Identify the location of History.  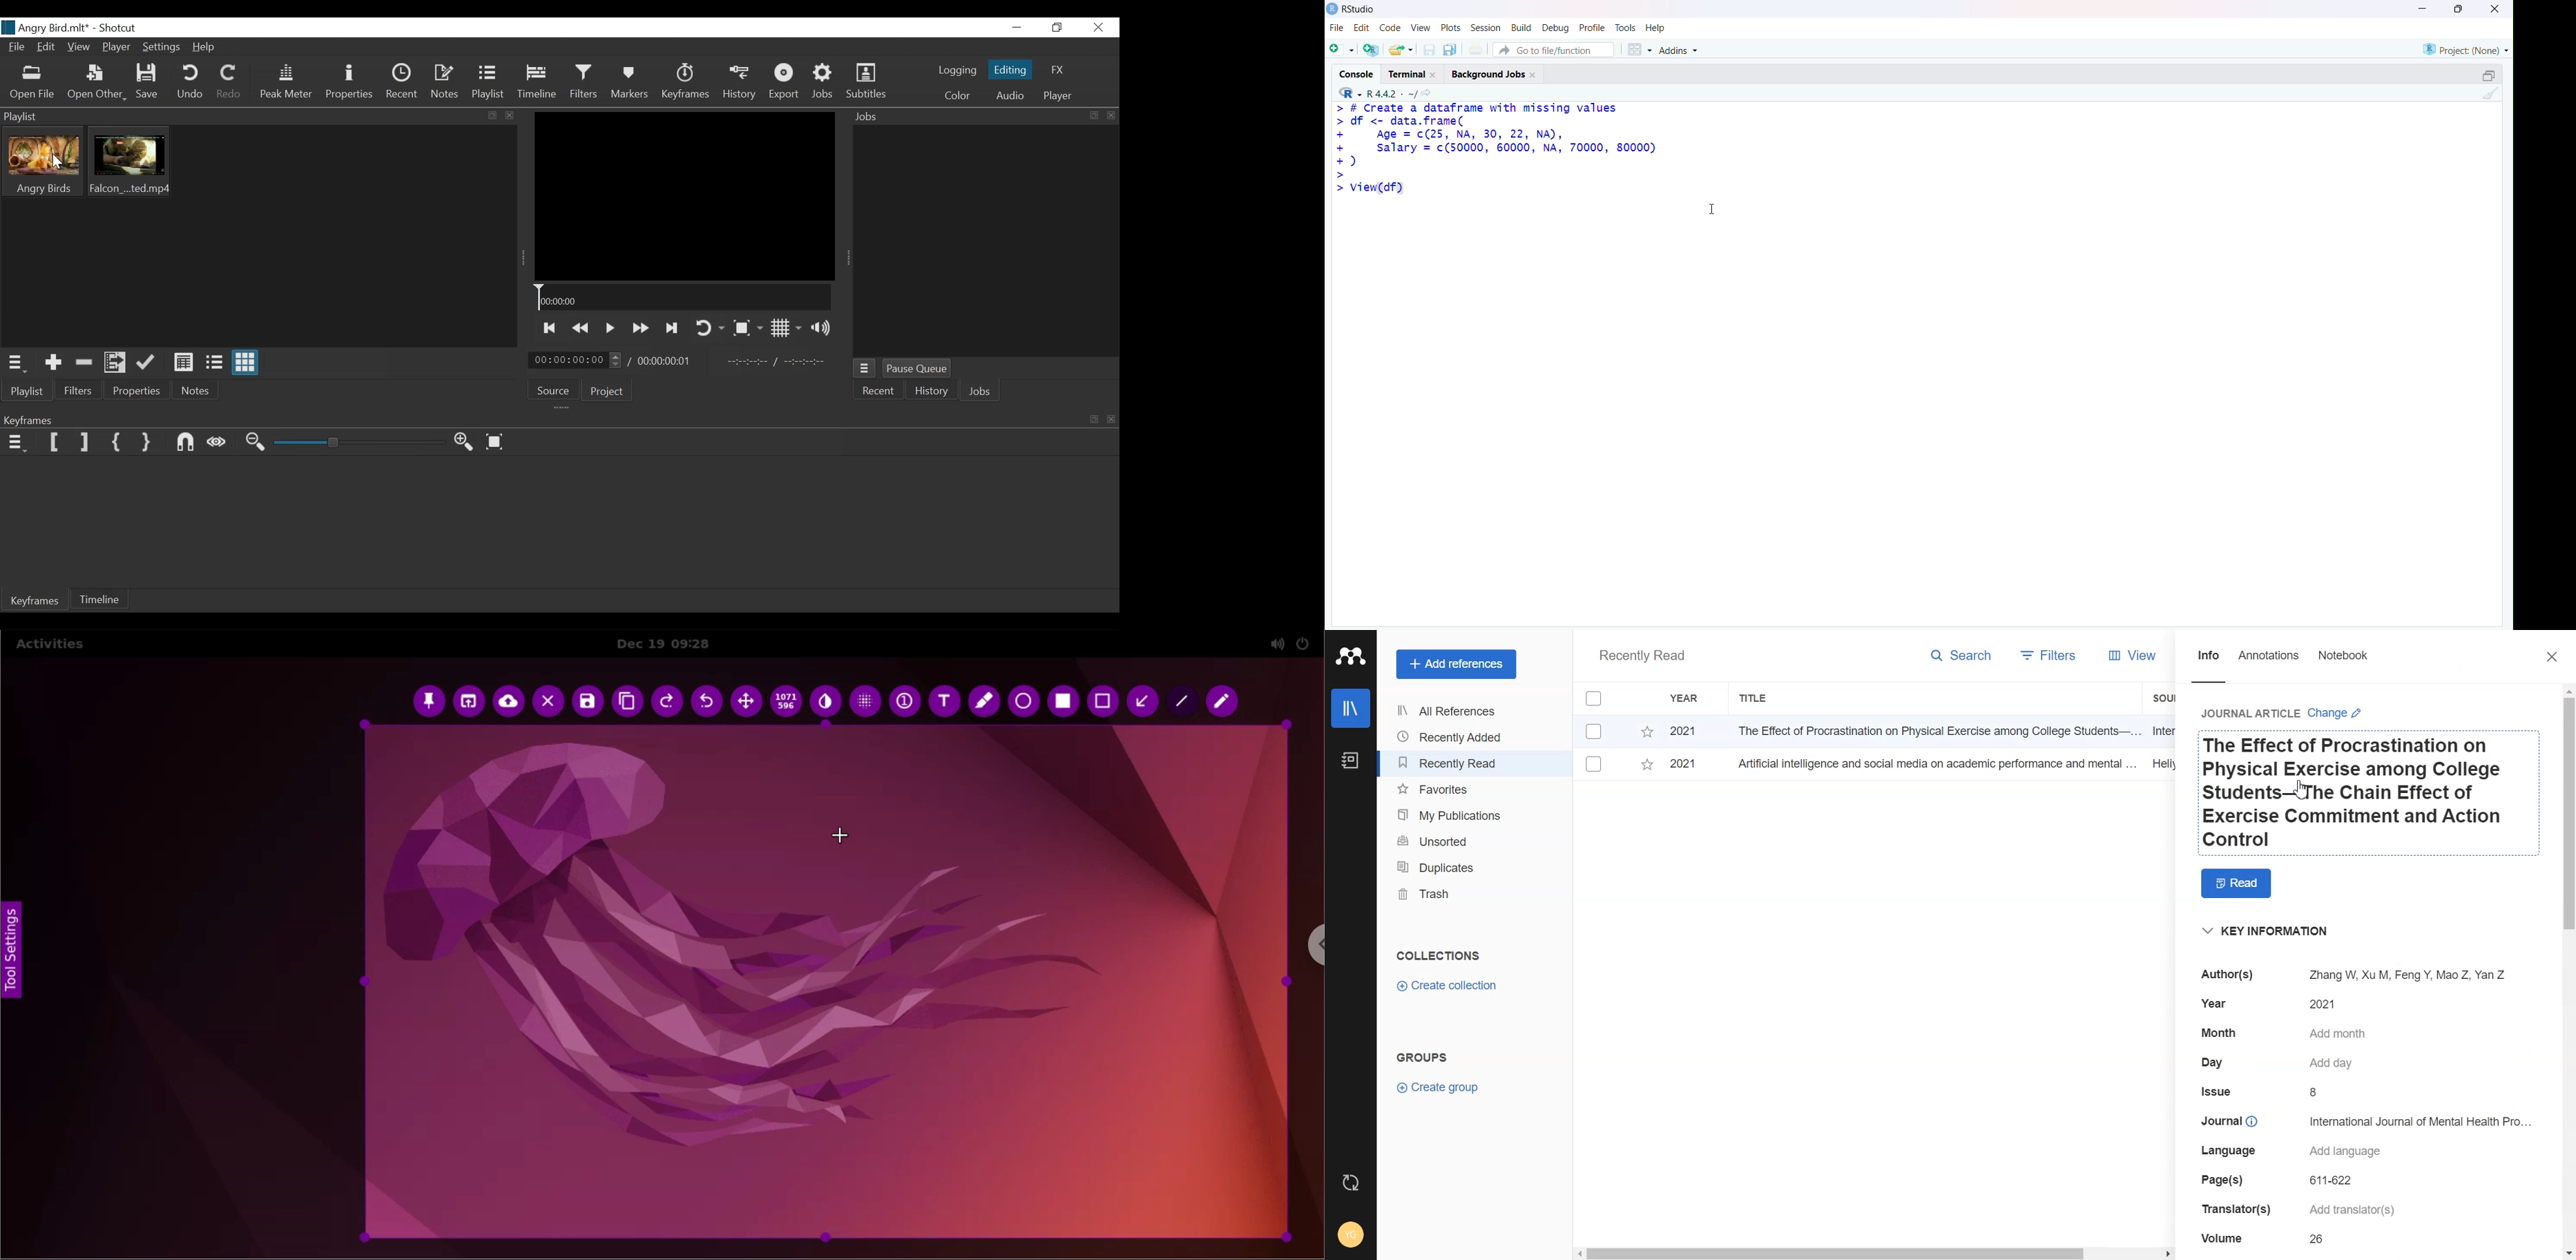
(739, 83).